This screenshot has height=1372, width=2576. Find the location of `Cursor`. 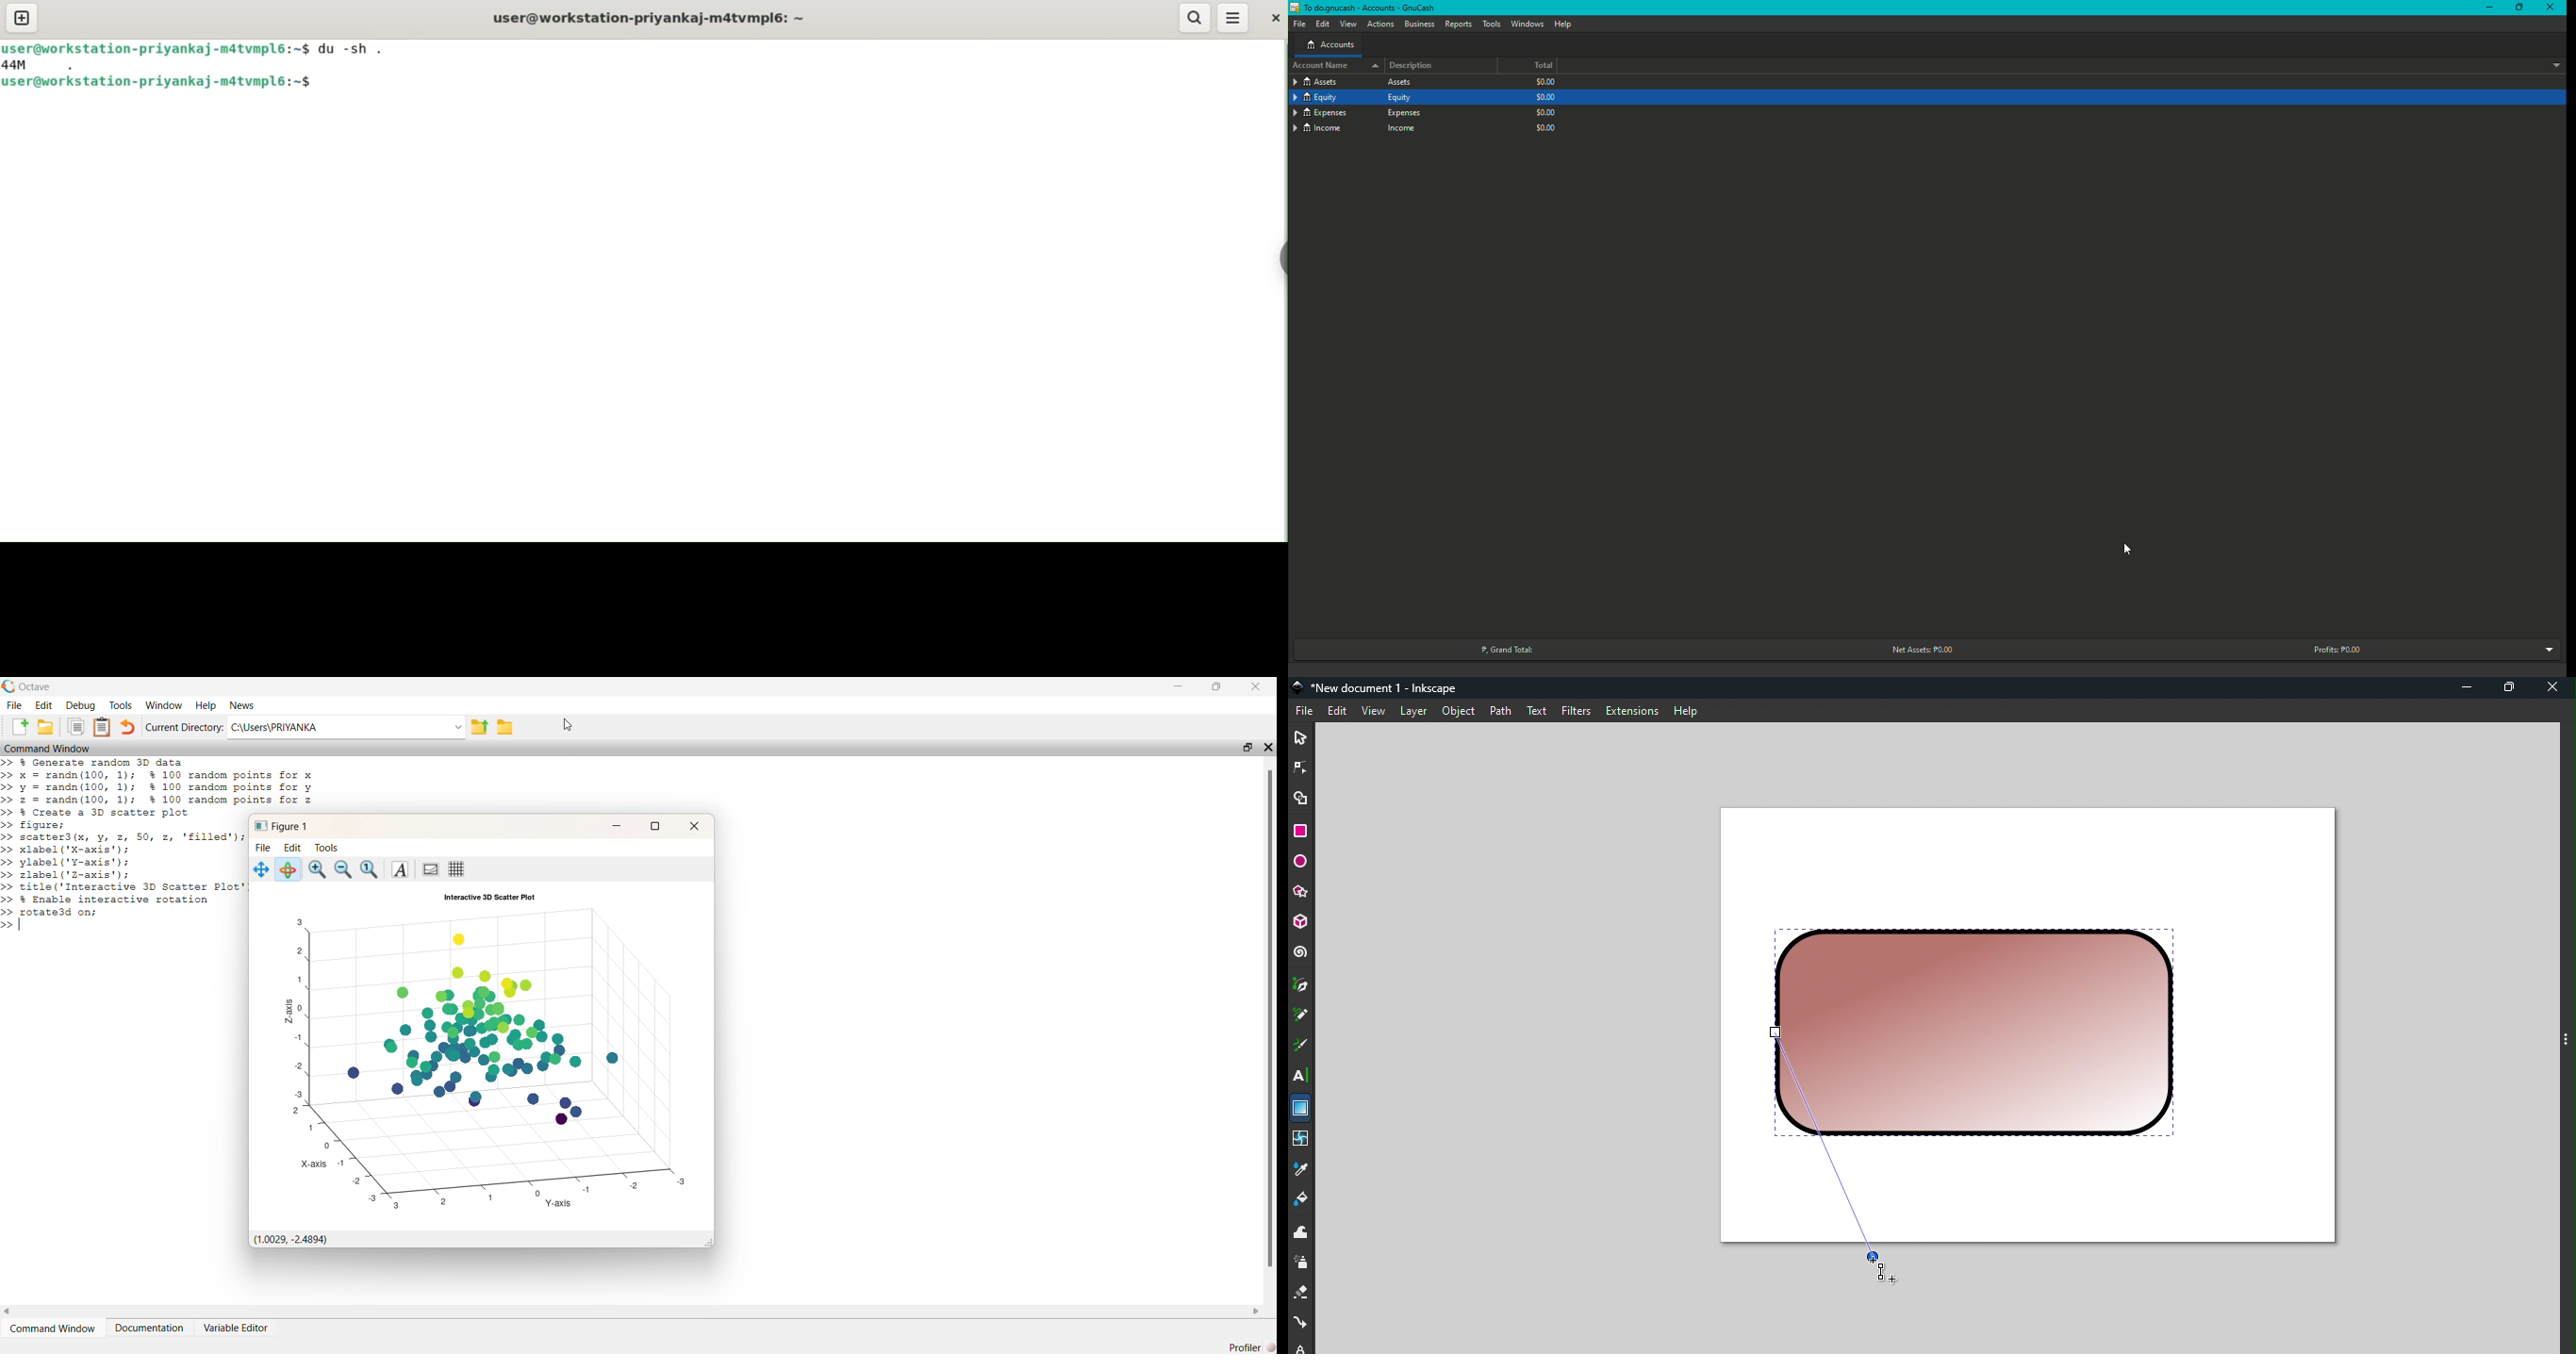

Cursor is located at coordinates (2127, 546).